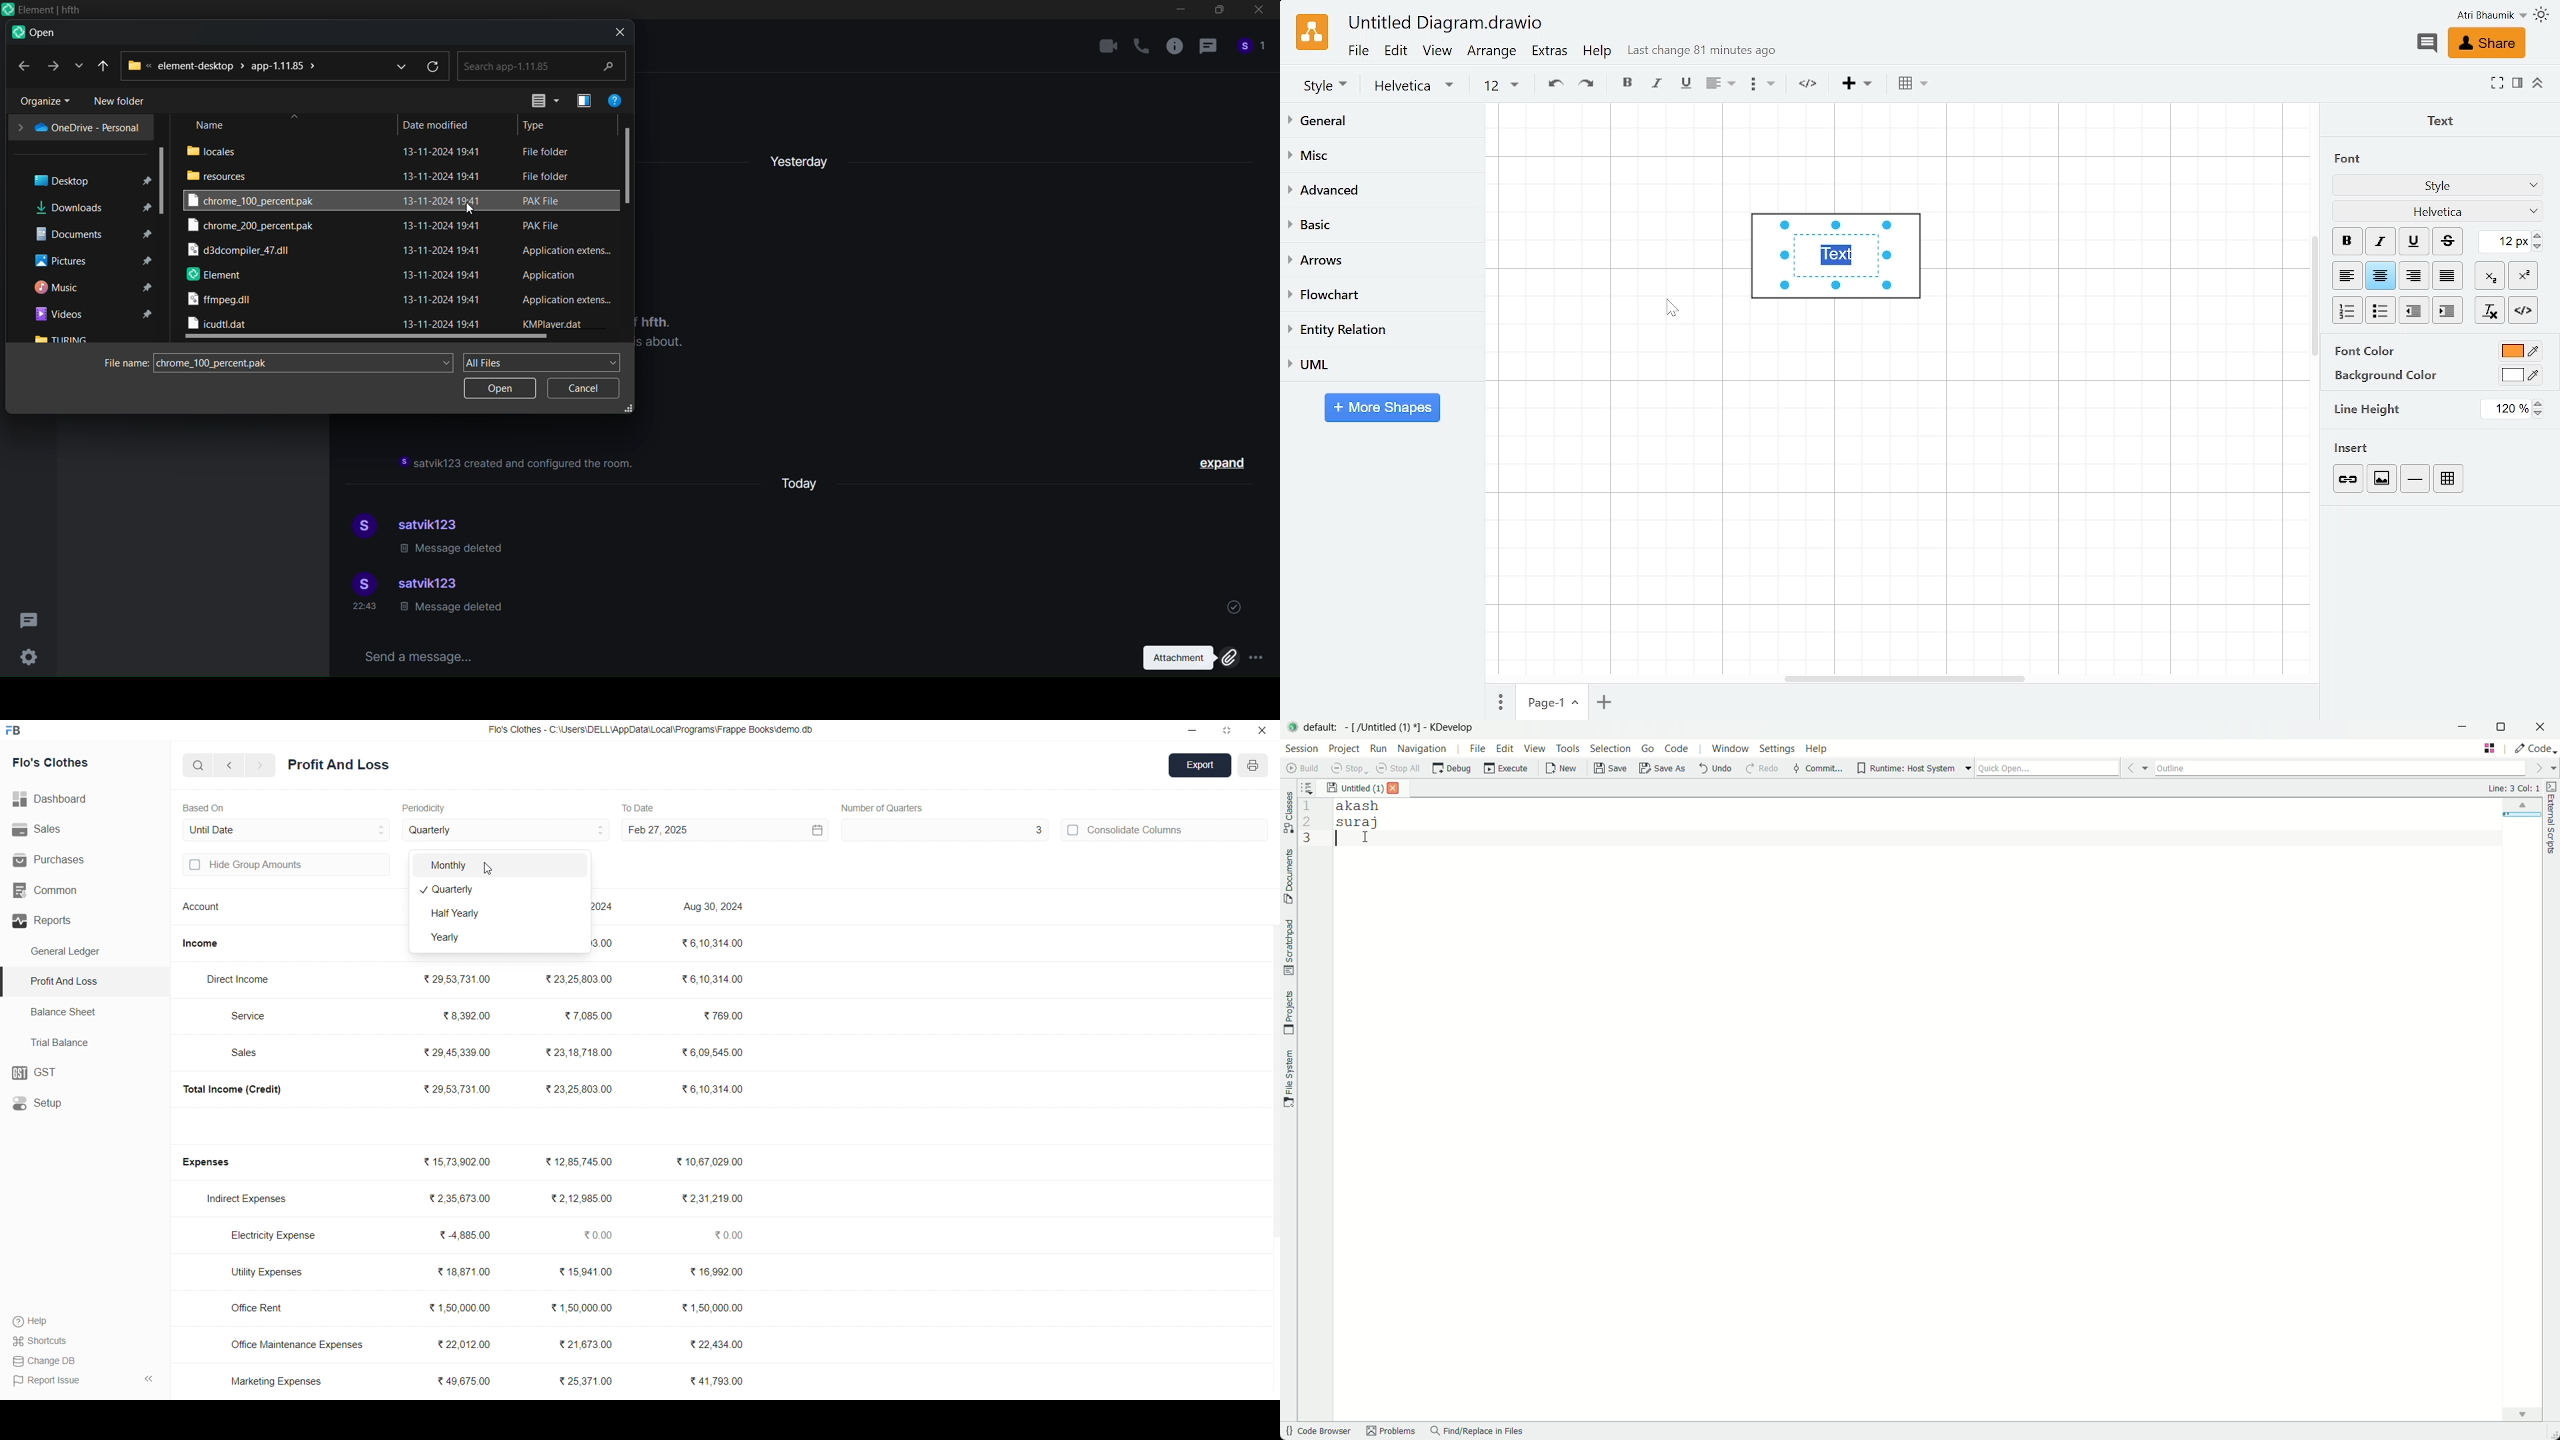  What do you see at coordinates (711, 1199) in the screenshot?
I see `₹2,31,219.00` at bounding box center [711, 1199].